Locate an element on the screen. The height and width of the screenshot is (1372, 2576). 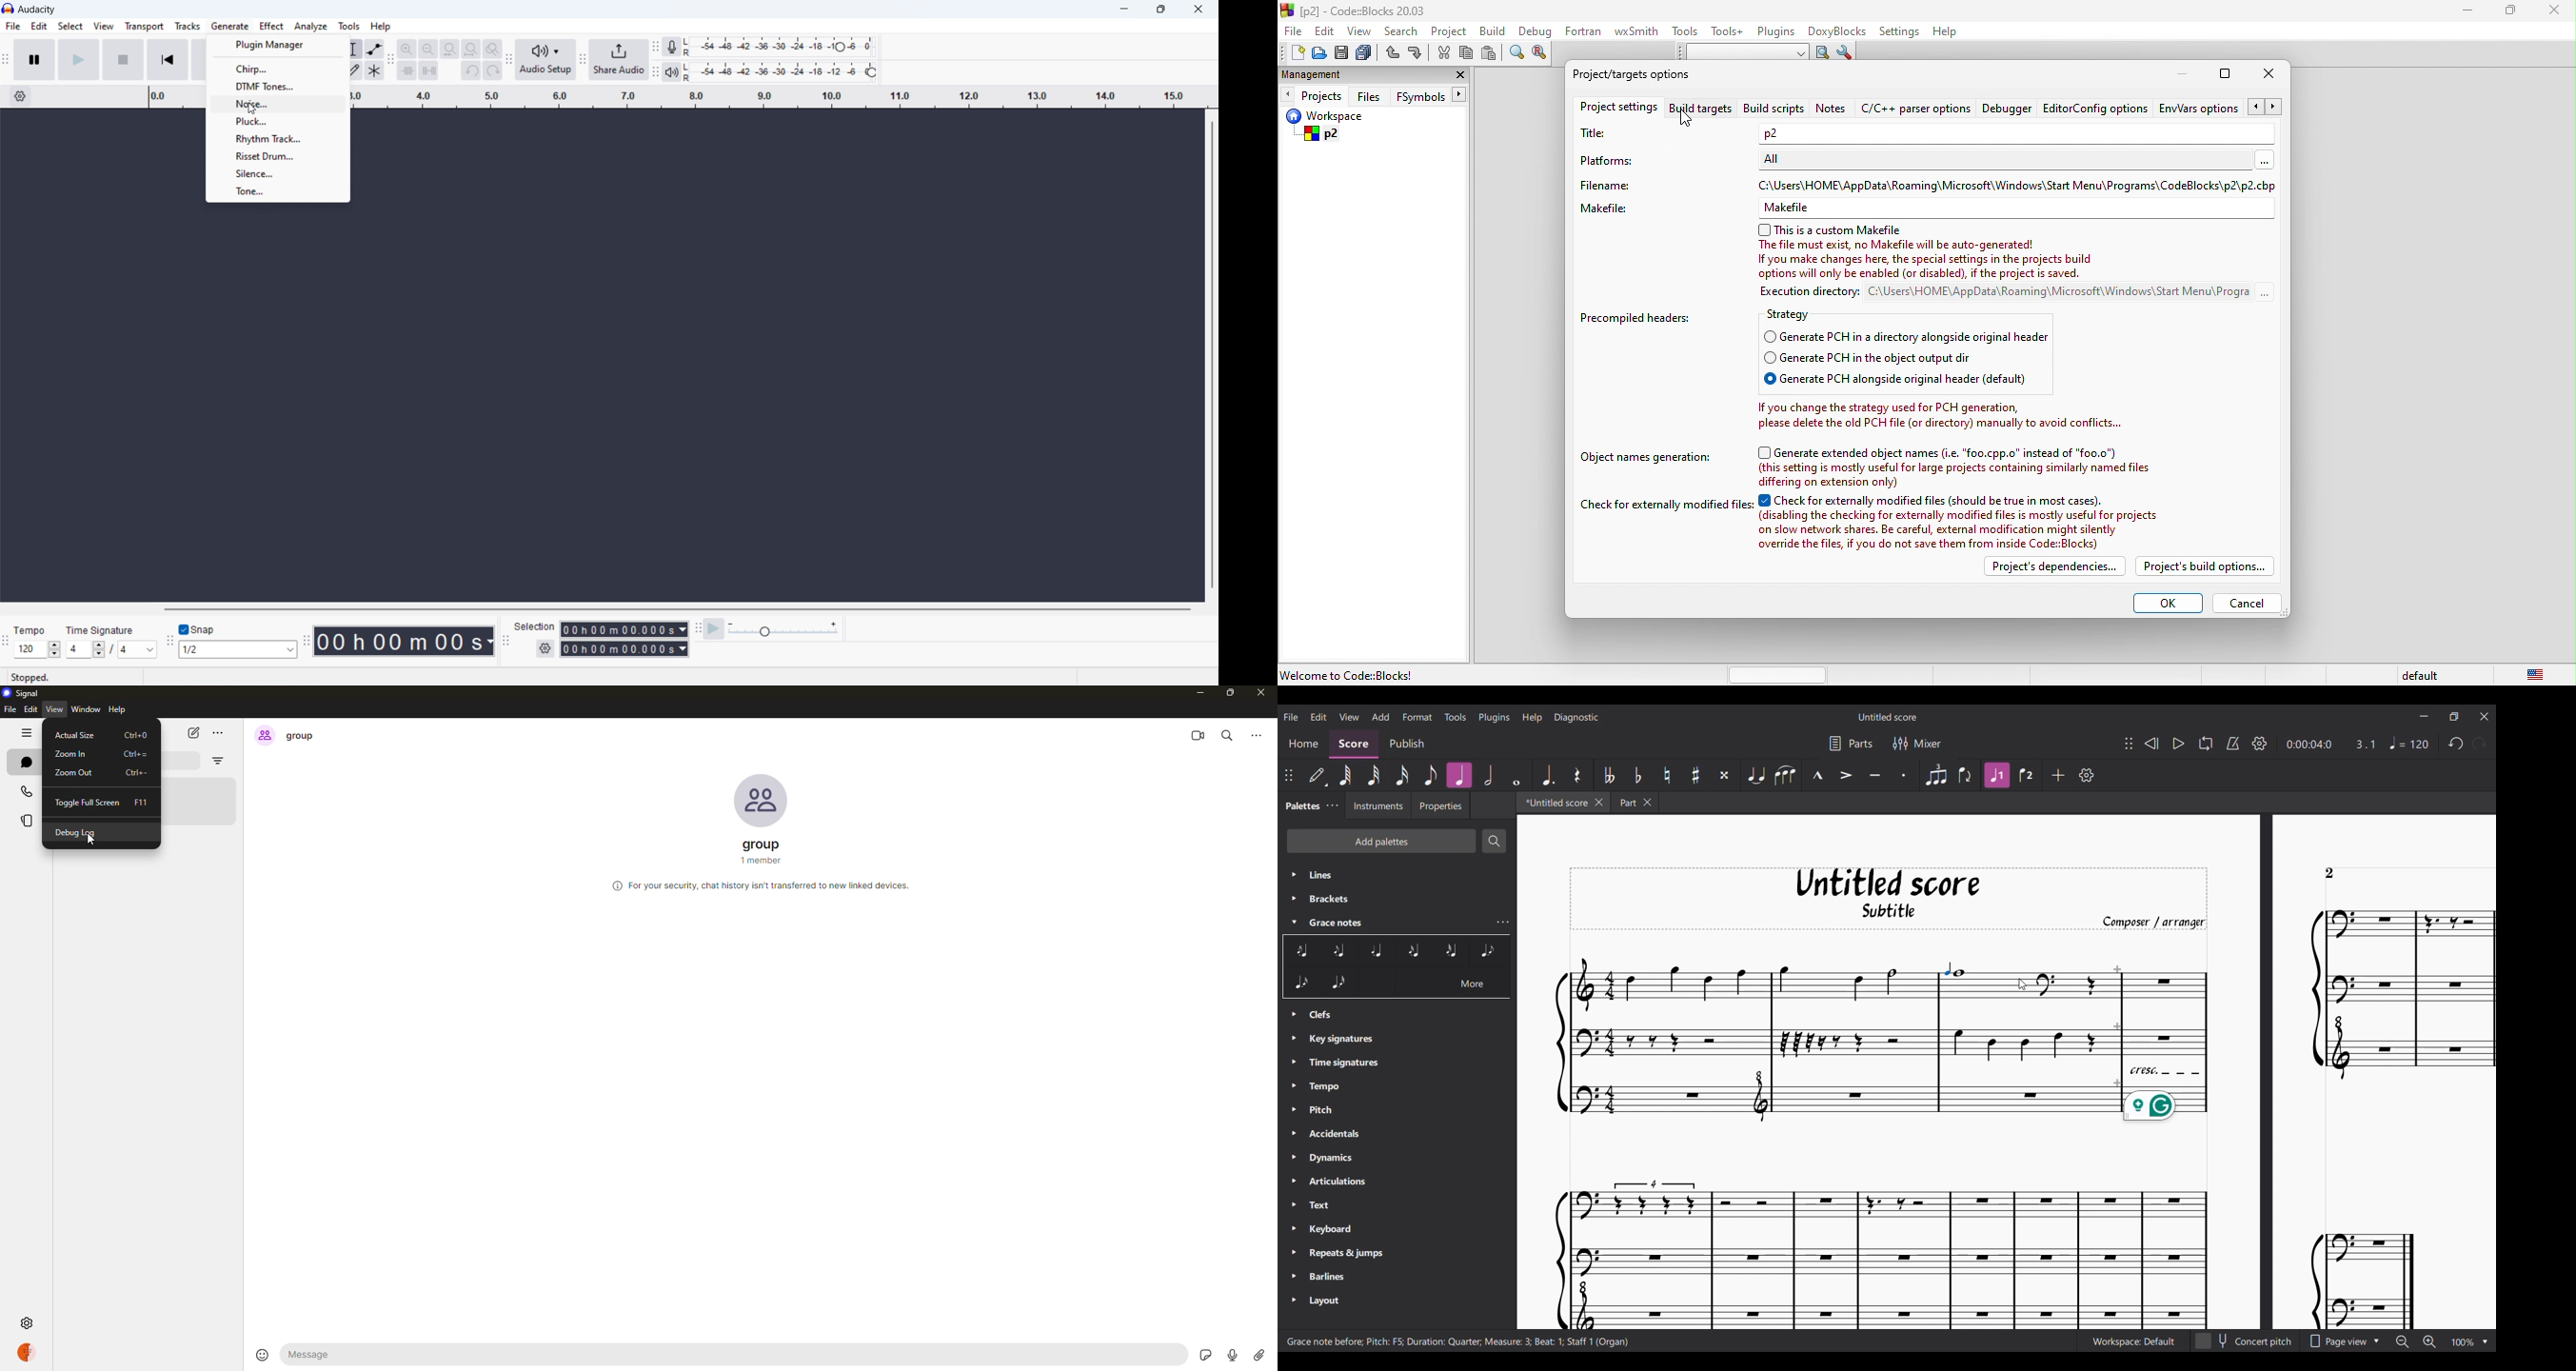
Instruments tab is located at coordinates (1378, 805).